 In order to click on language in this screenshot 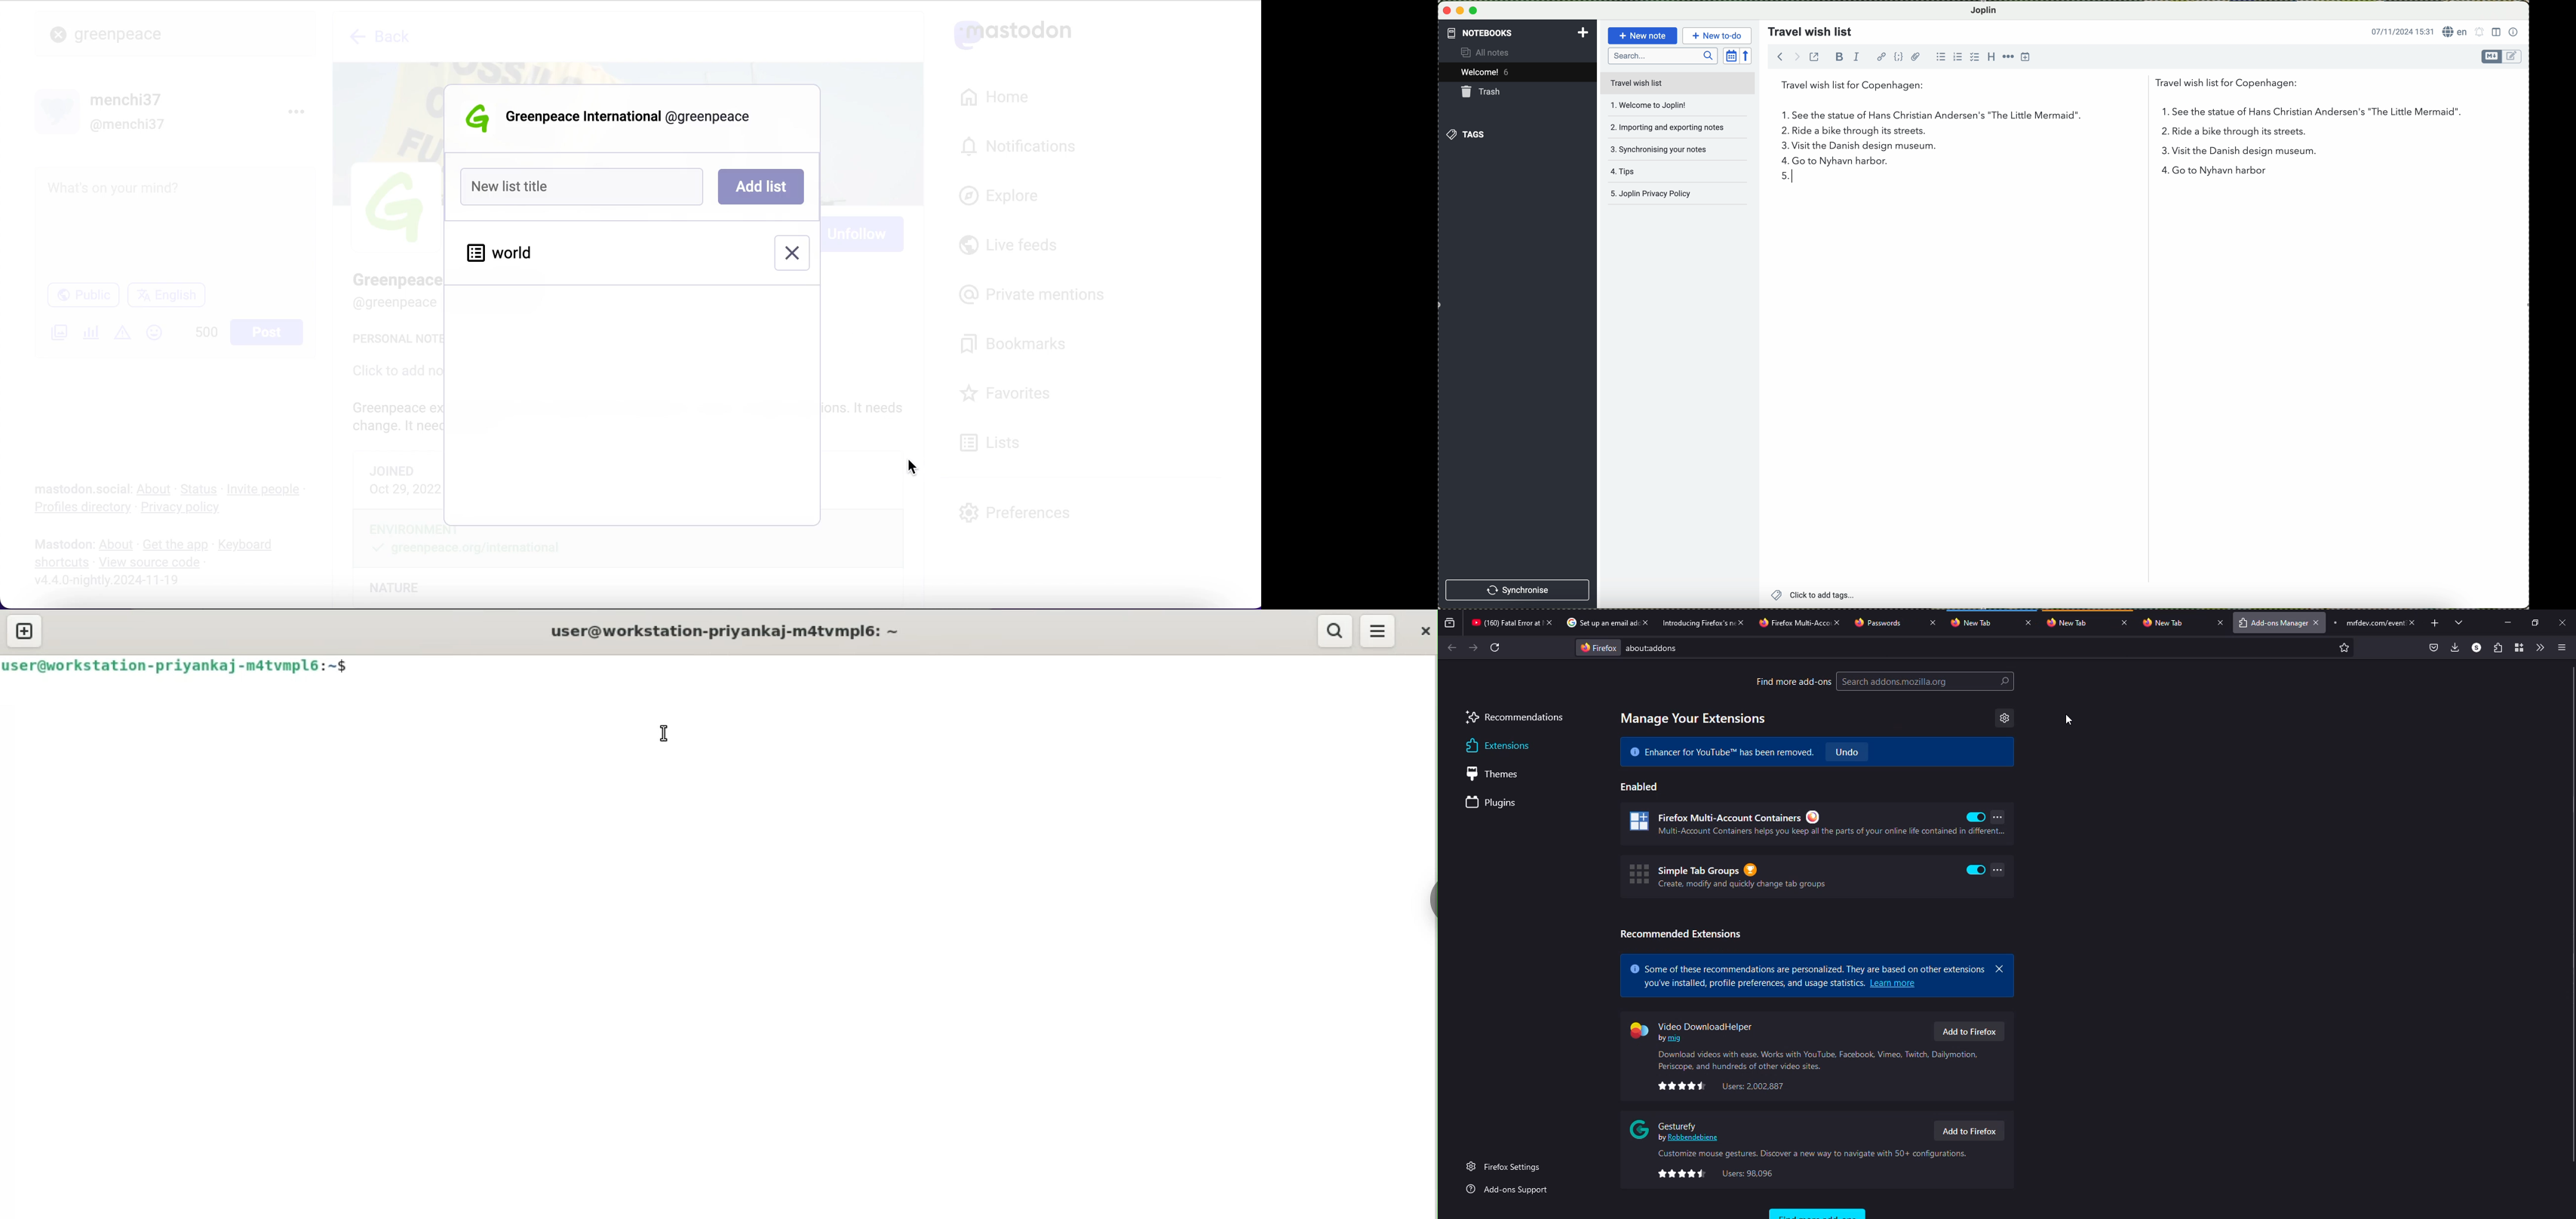, I will do `click(2455, 32)`.